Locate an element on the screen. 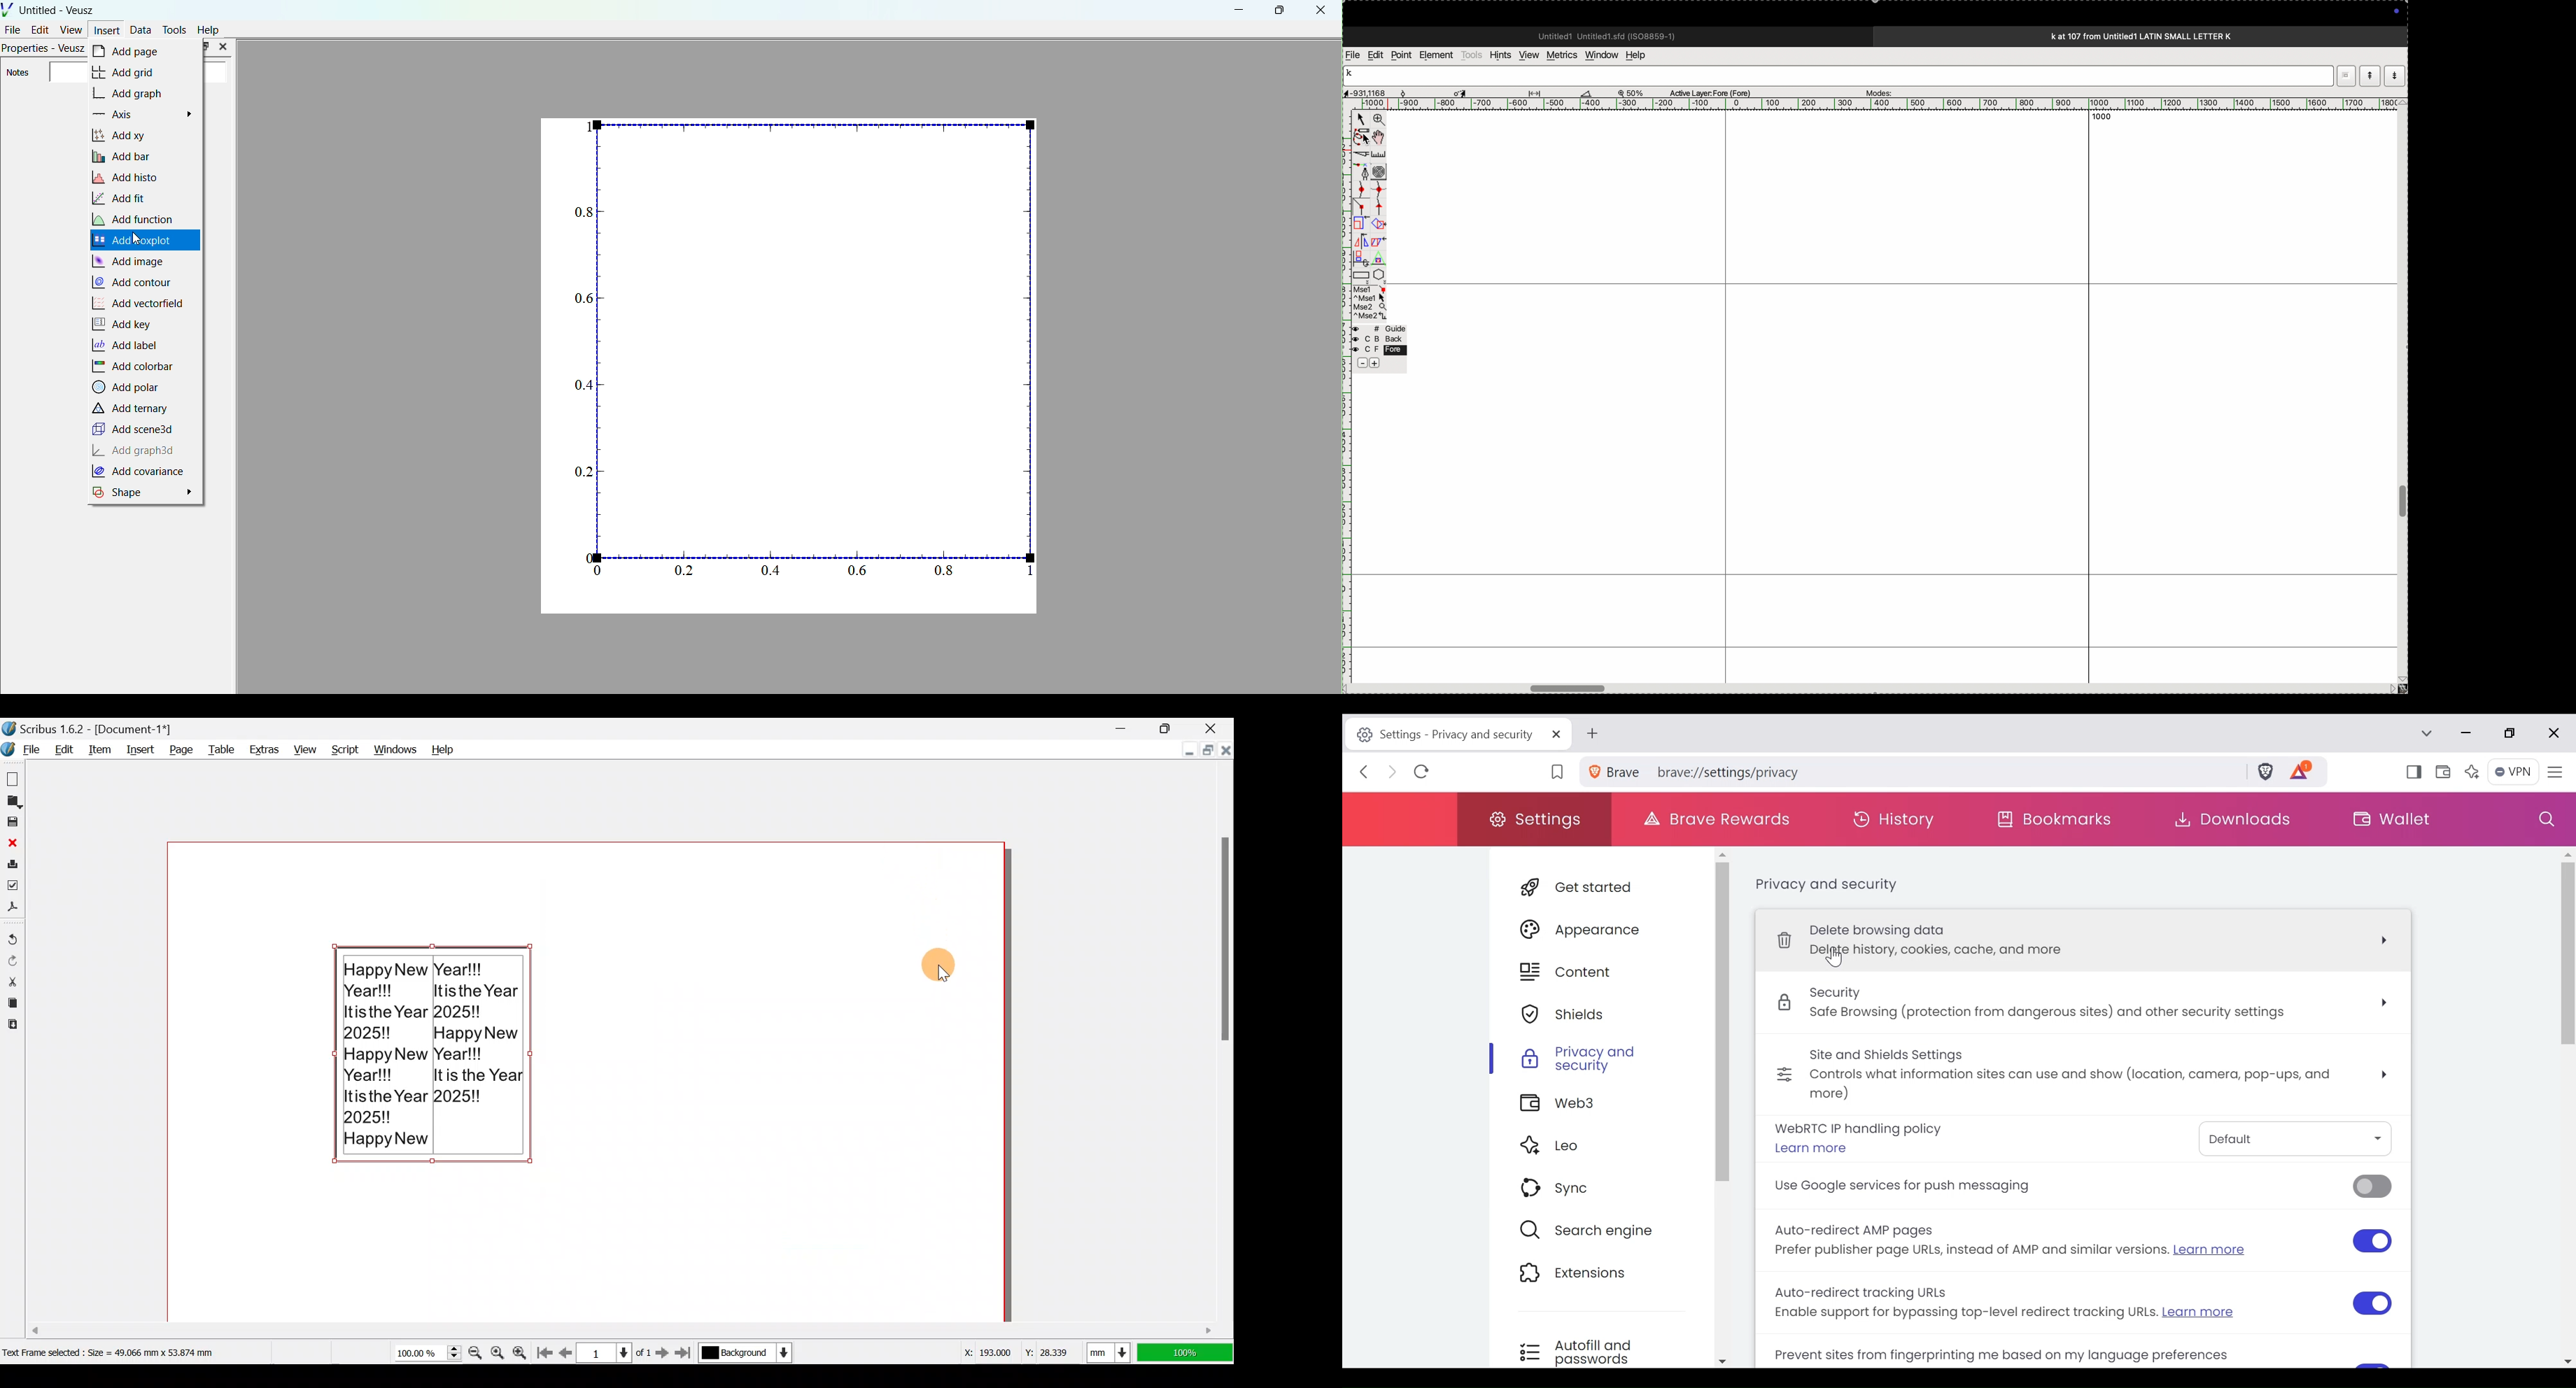 The image size is (2576, 1400). Item is located at coordinates (103, 750).